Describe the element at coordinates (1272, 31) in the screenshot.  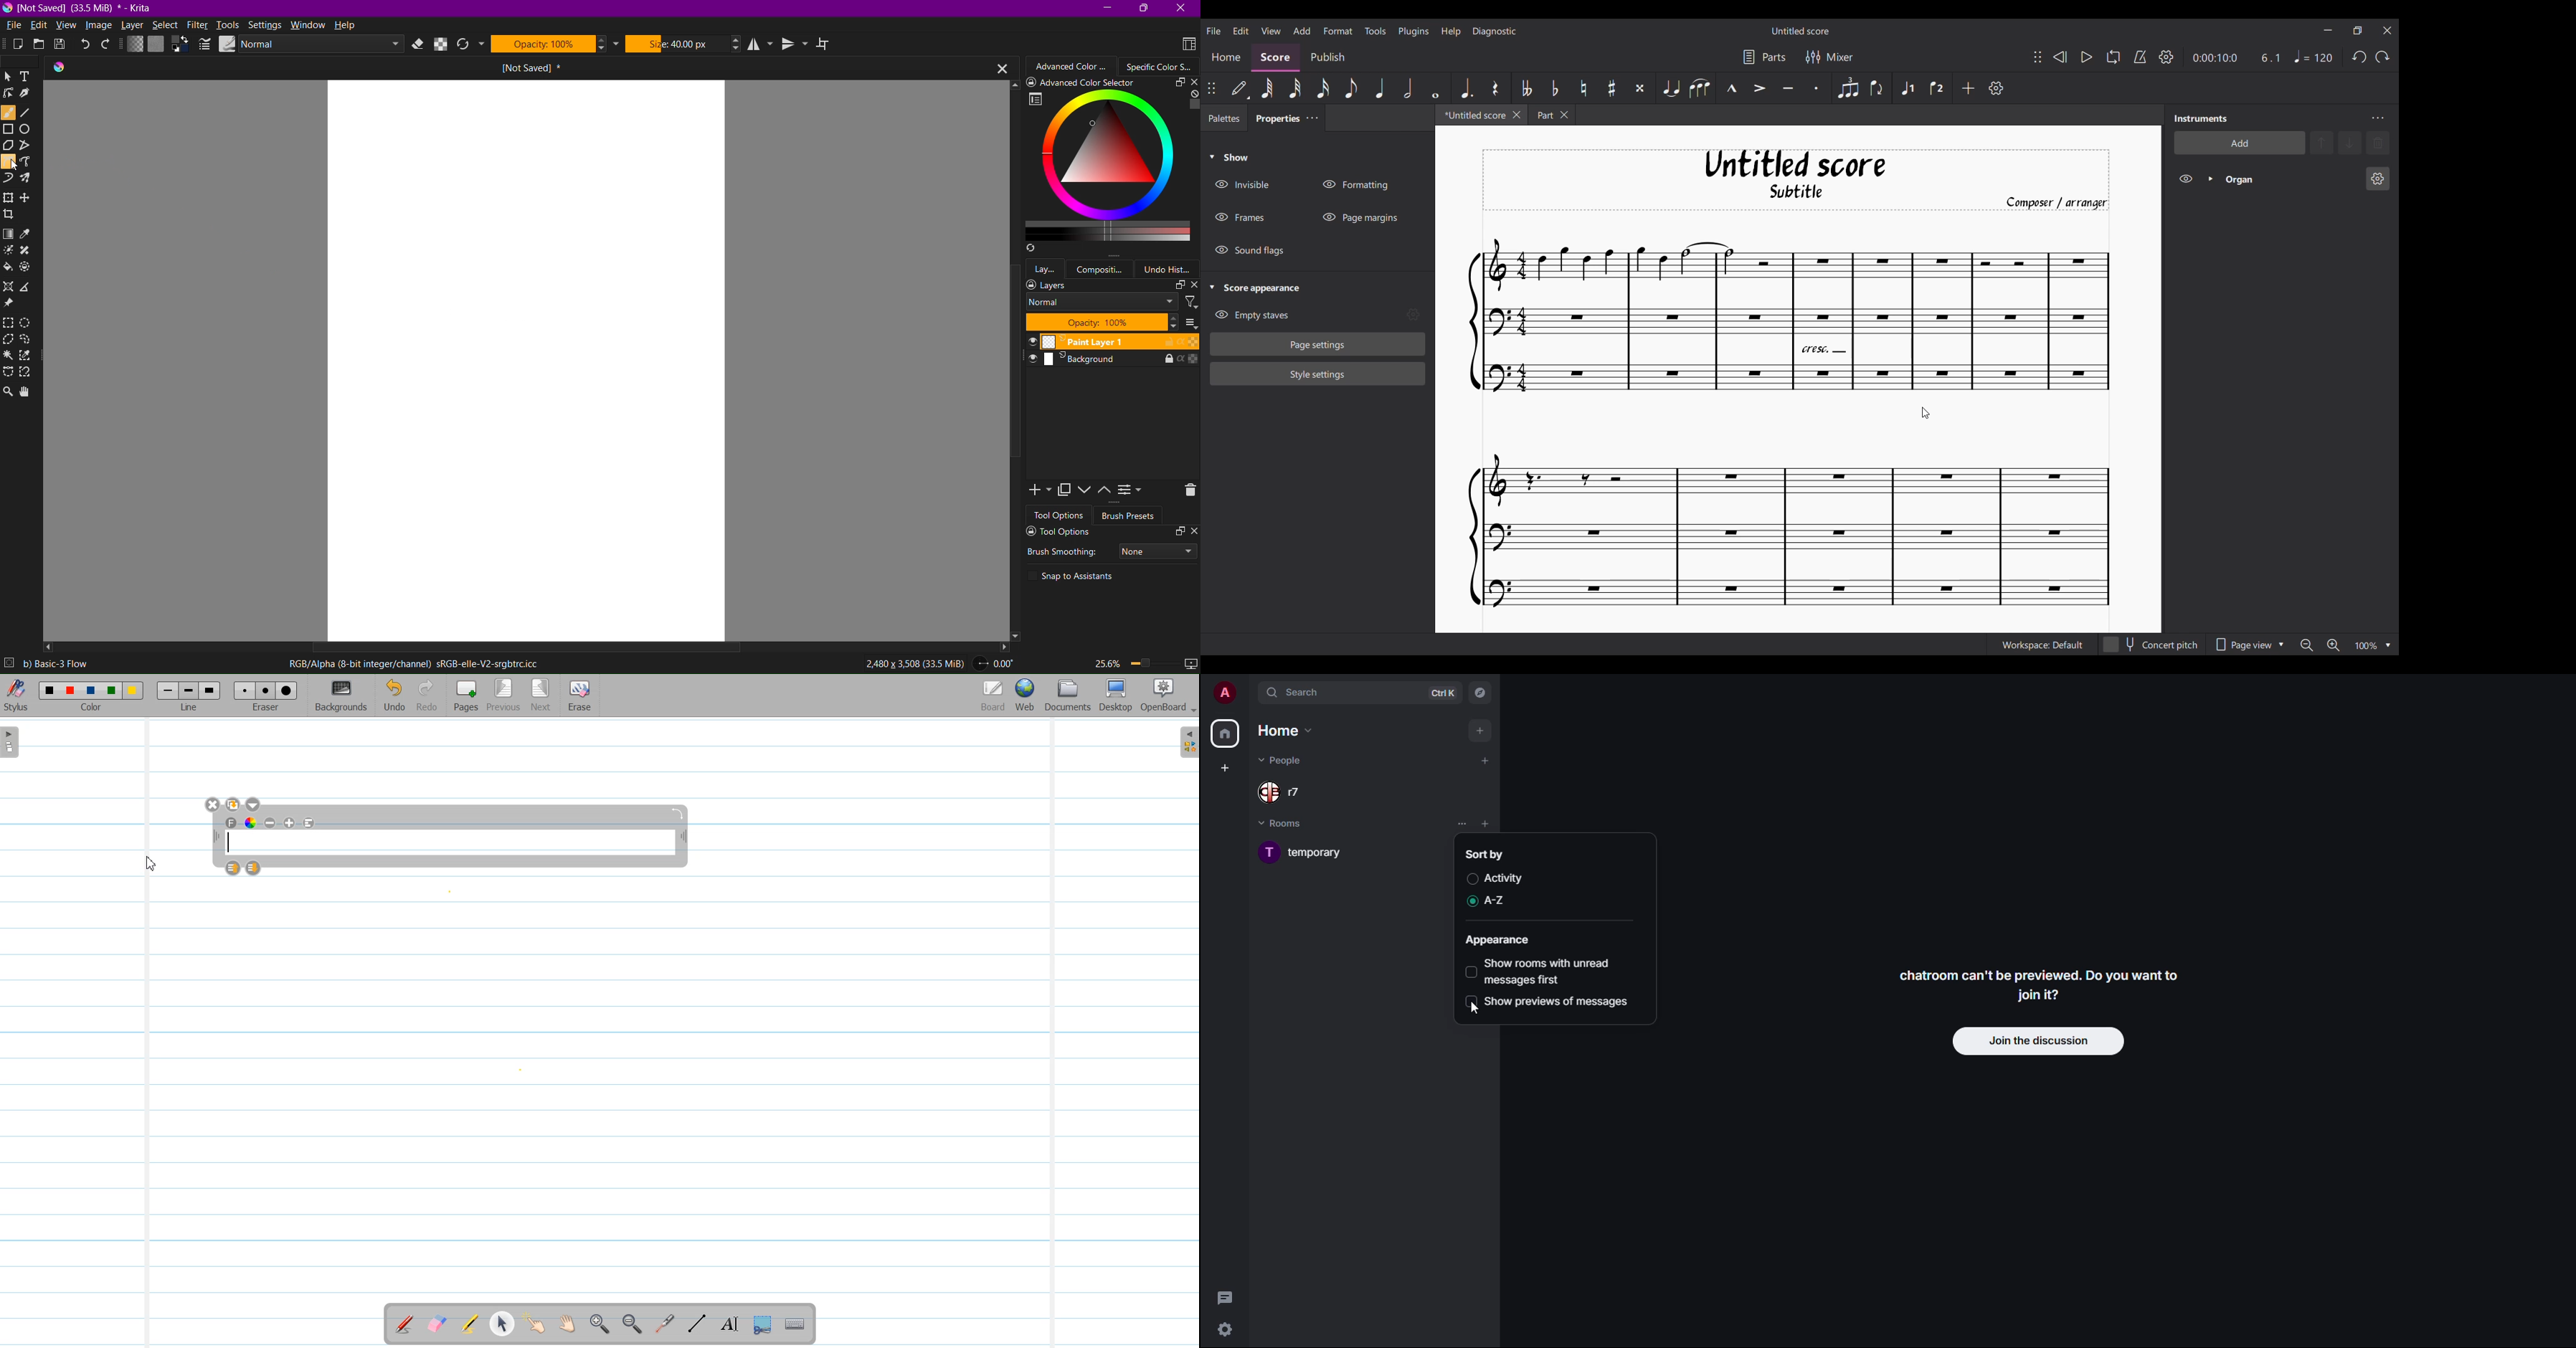
I see `View menu` at that location.